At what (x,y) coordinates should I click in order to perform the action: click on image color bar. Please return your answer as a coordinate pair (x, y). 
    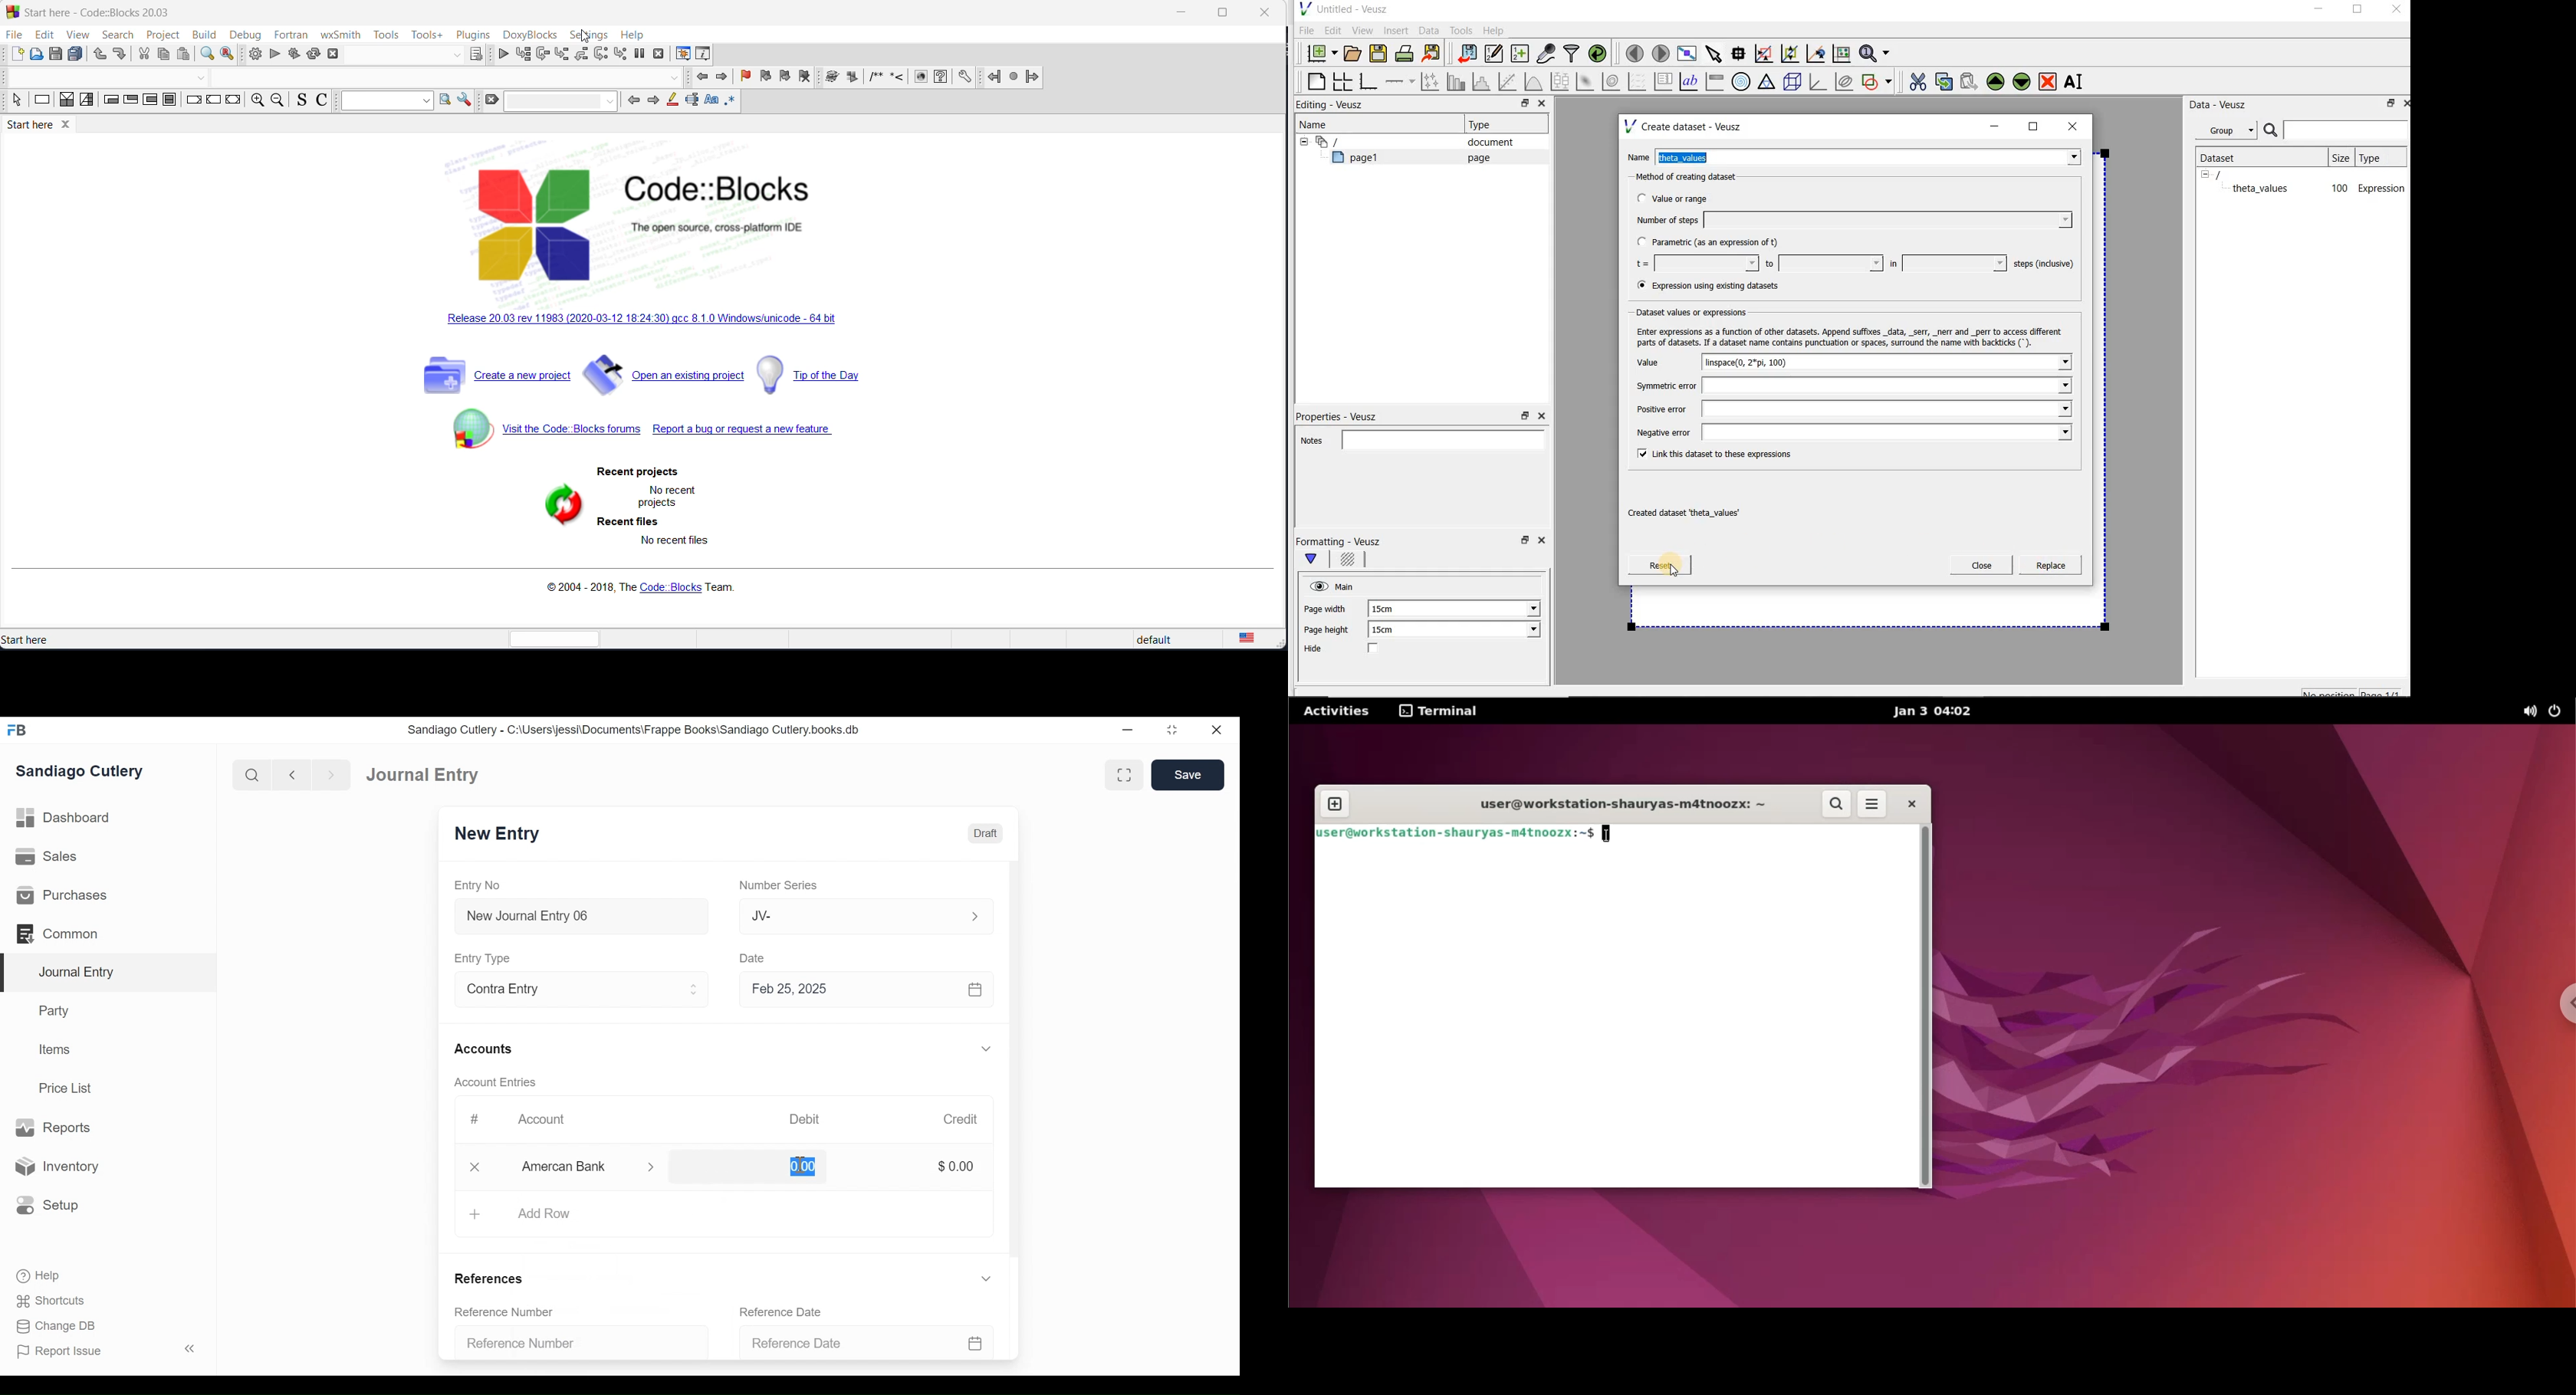
    Looking at the image, I should click on (1714, 82).